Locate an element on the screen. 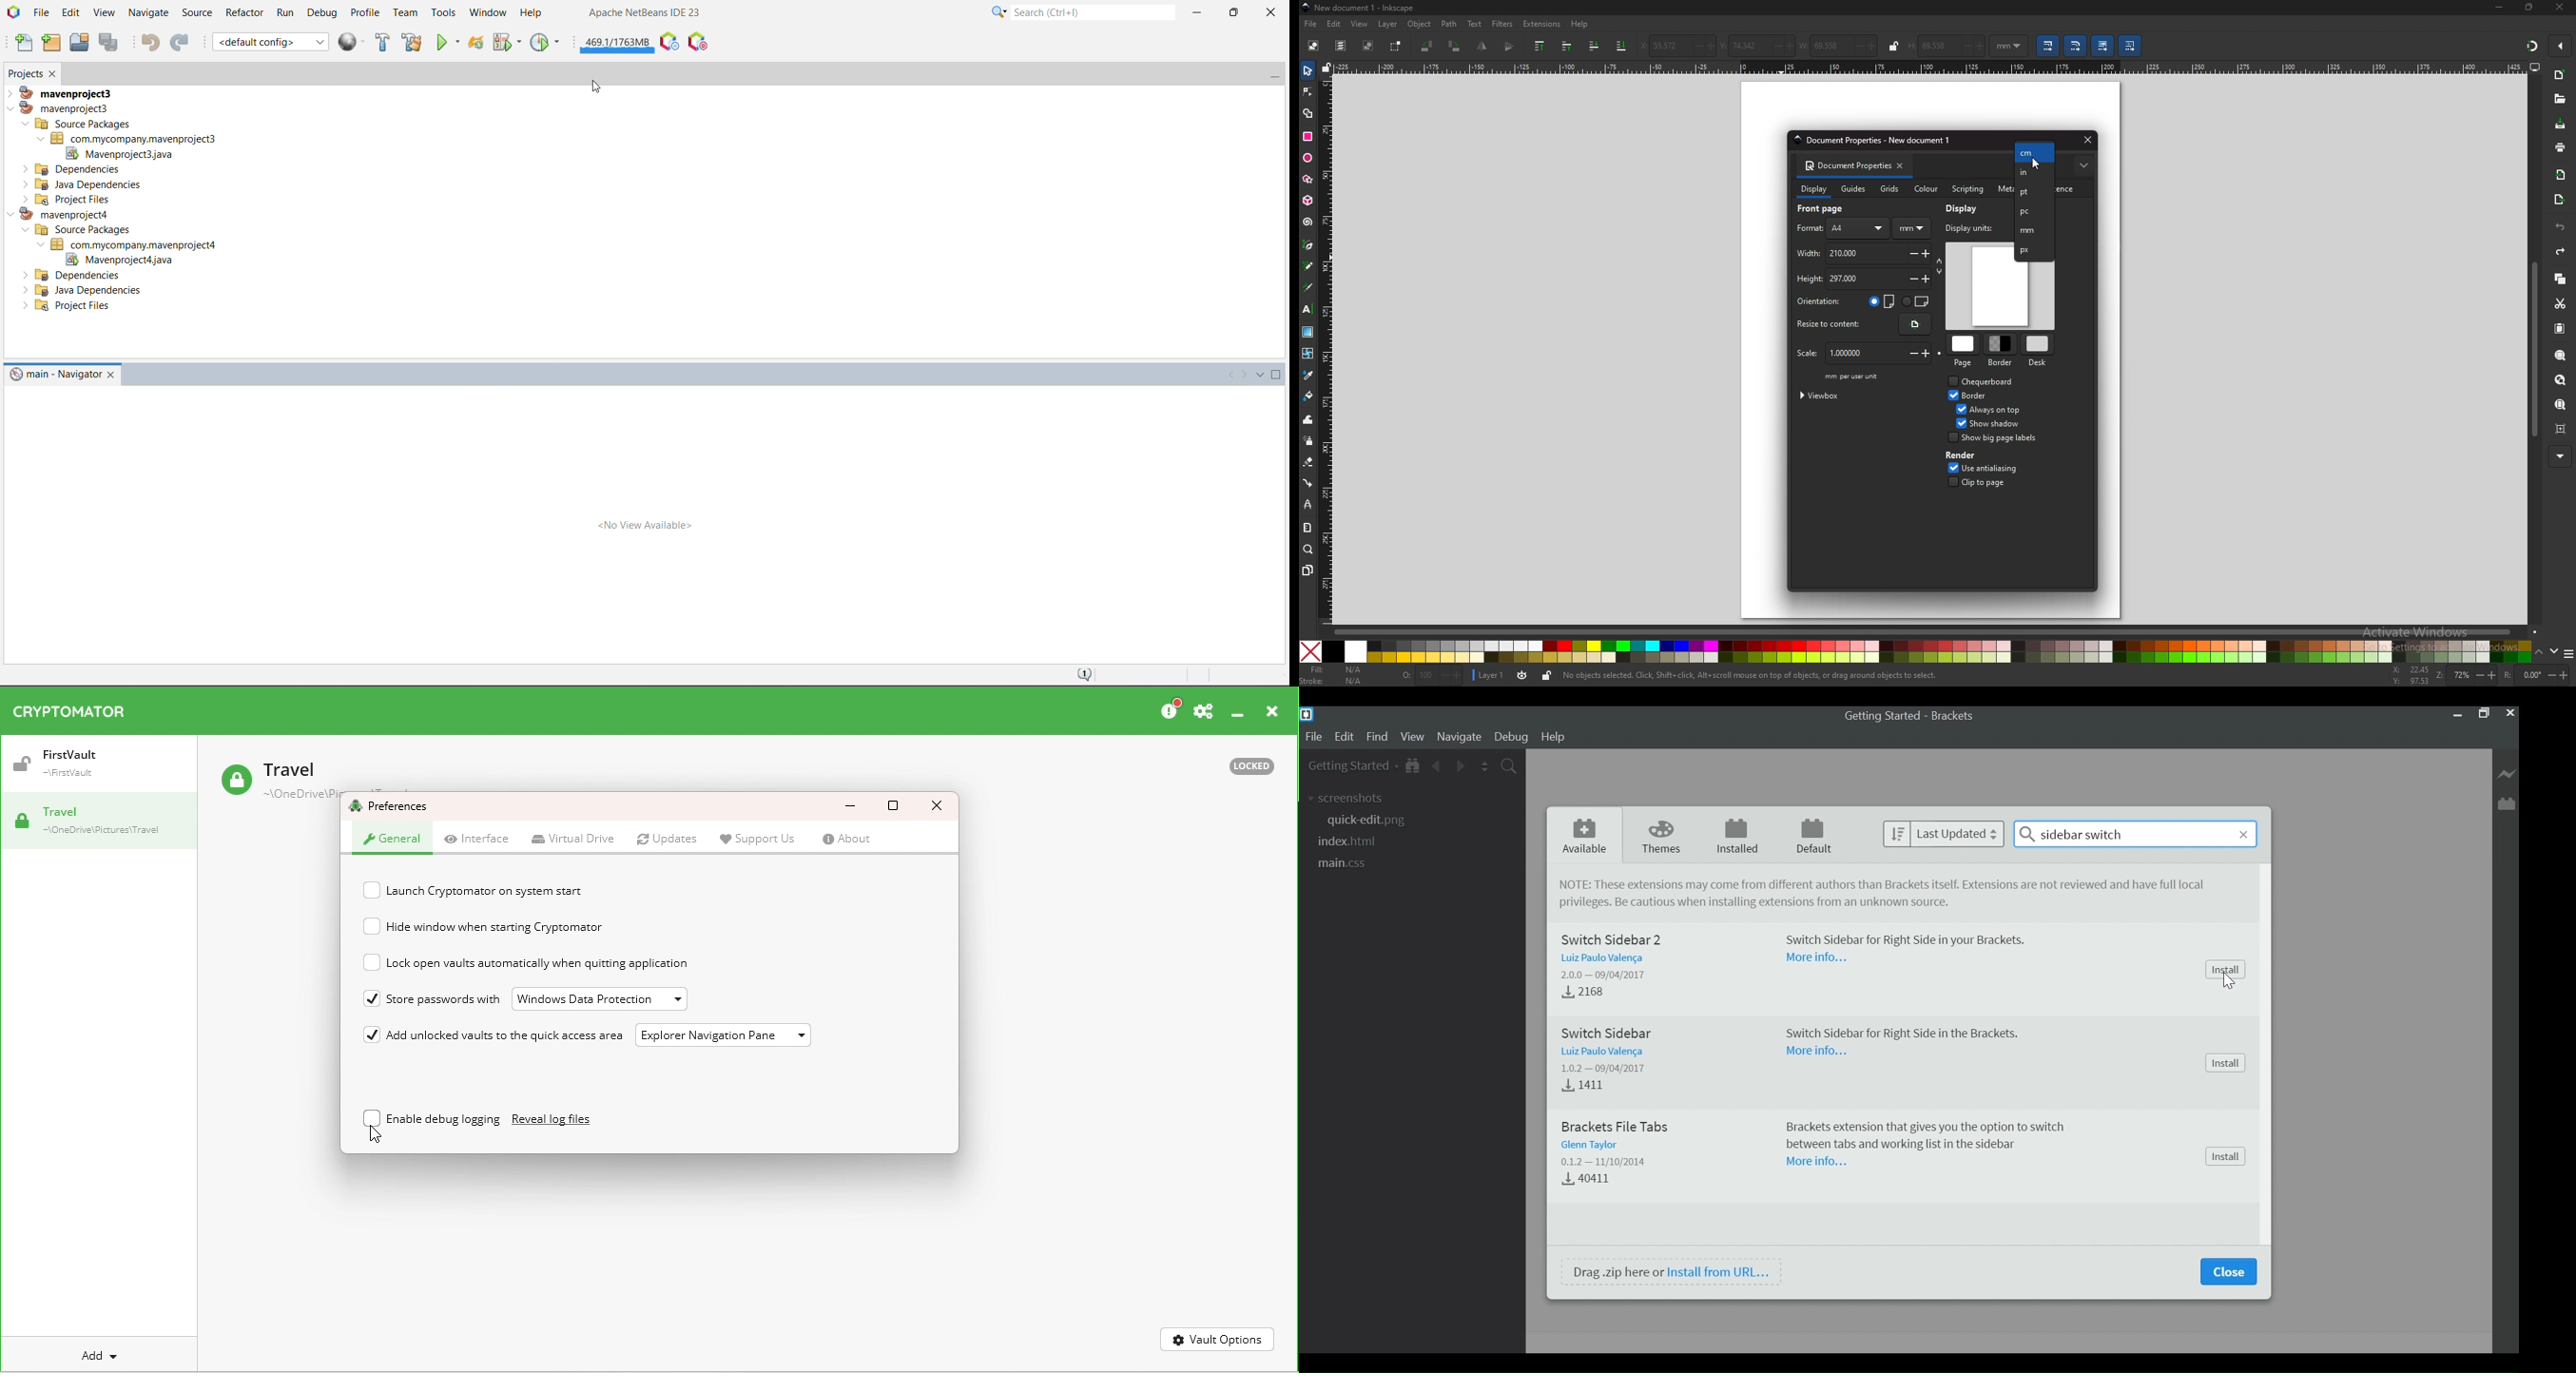  File is located at coordinates (41, 12).